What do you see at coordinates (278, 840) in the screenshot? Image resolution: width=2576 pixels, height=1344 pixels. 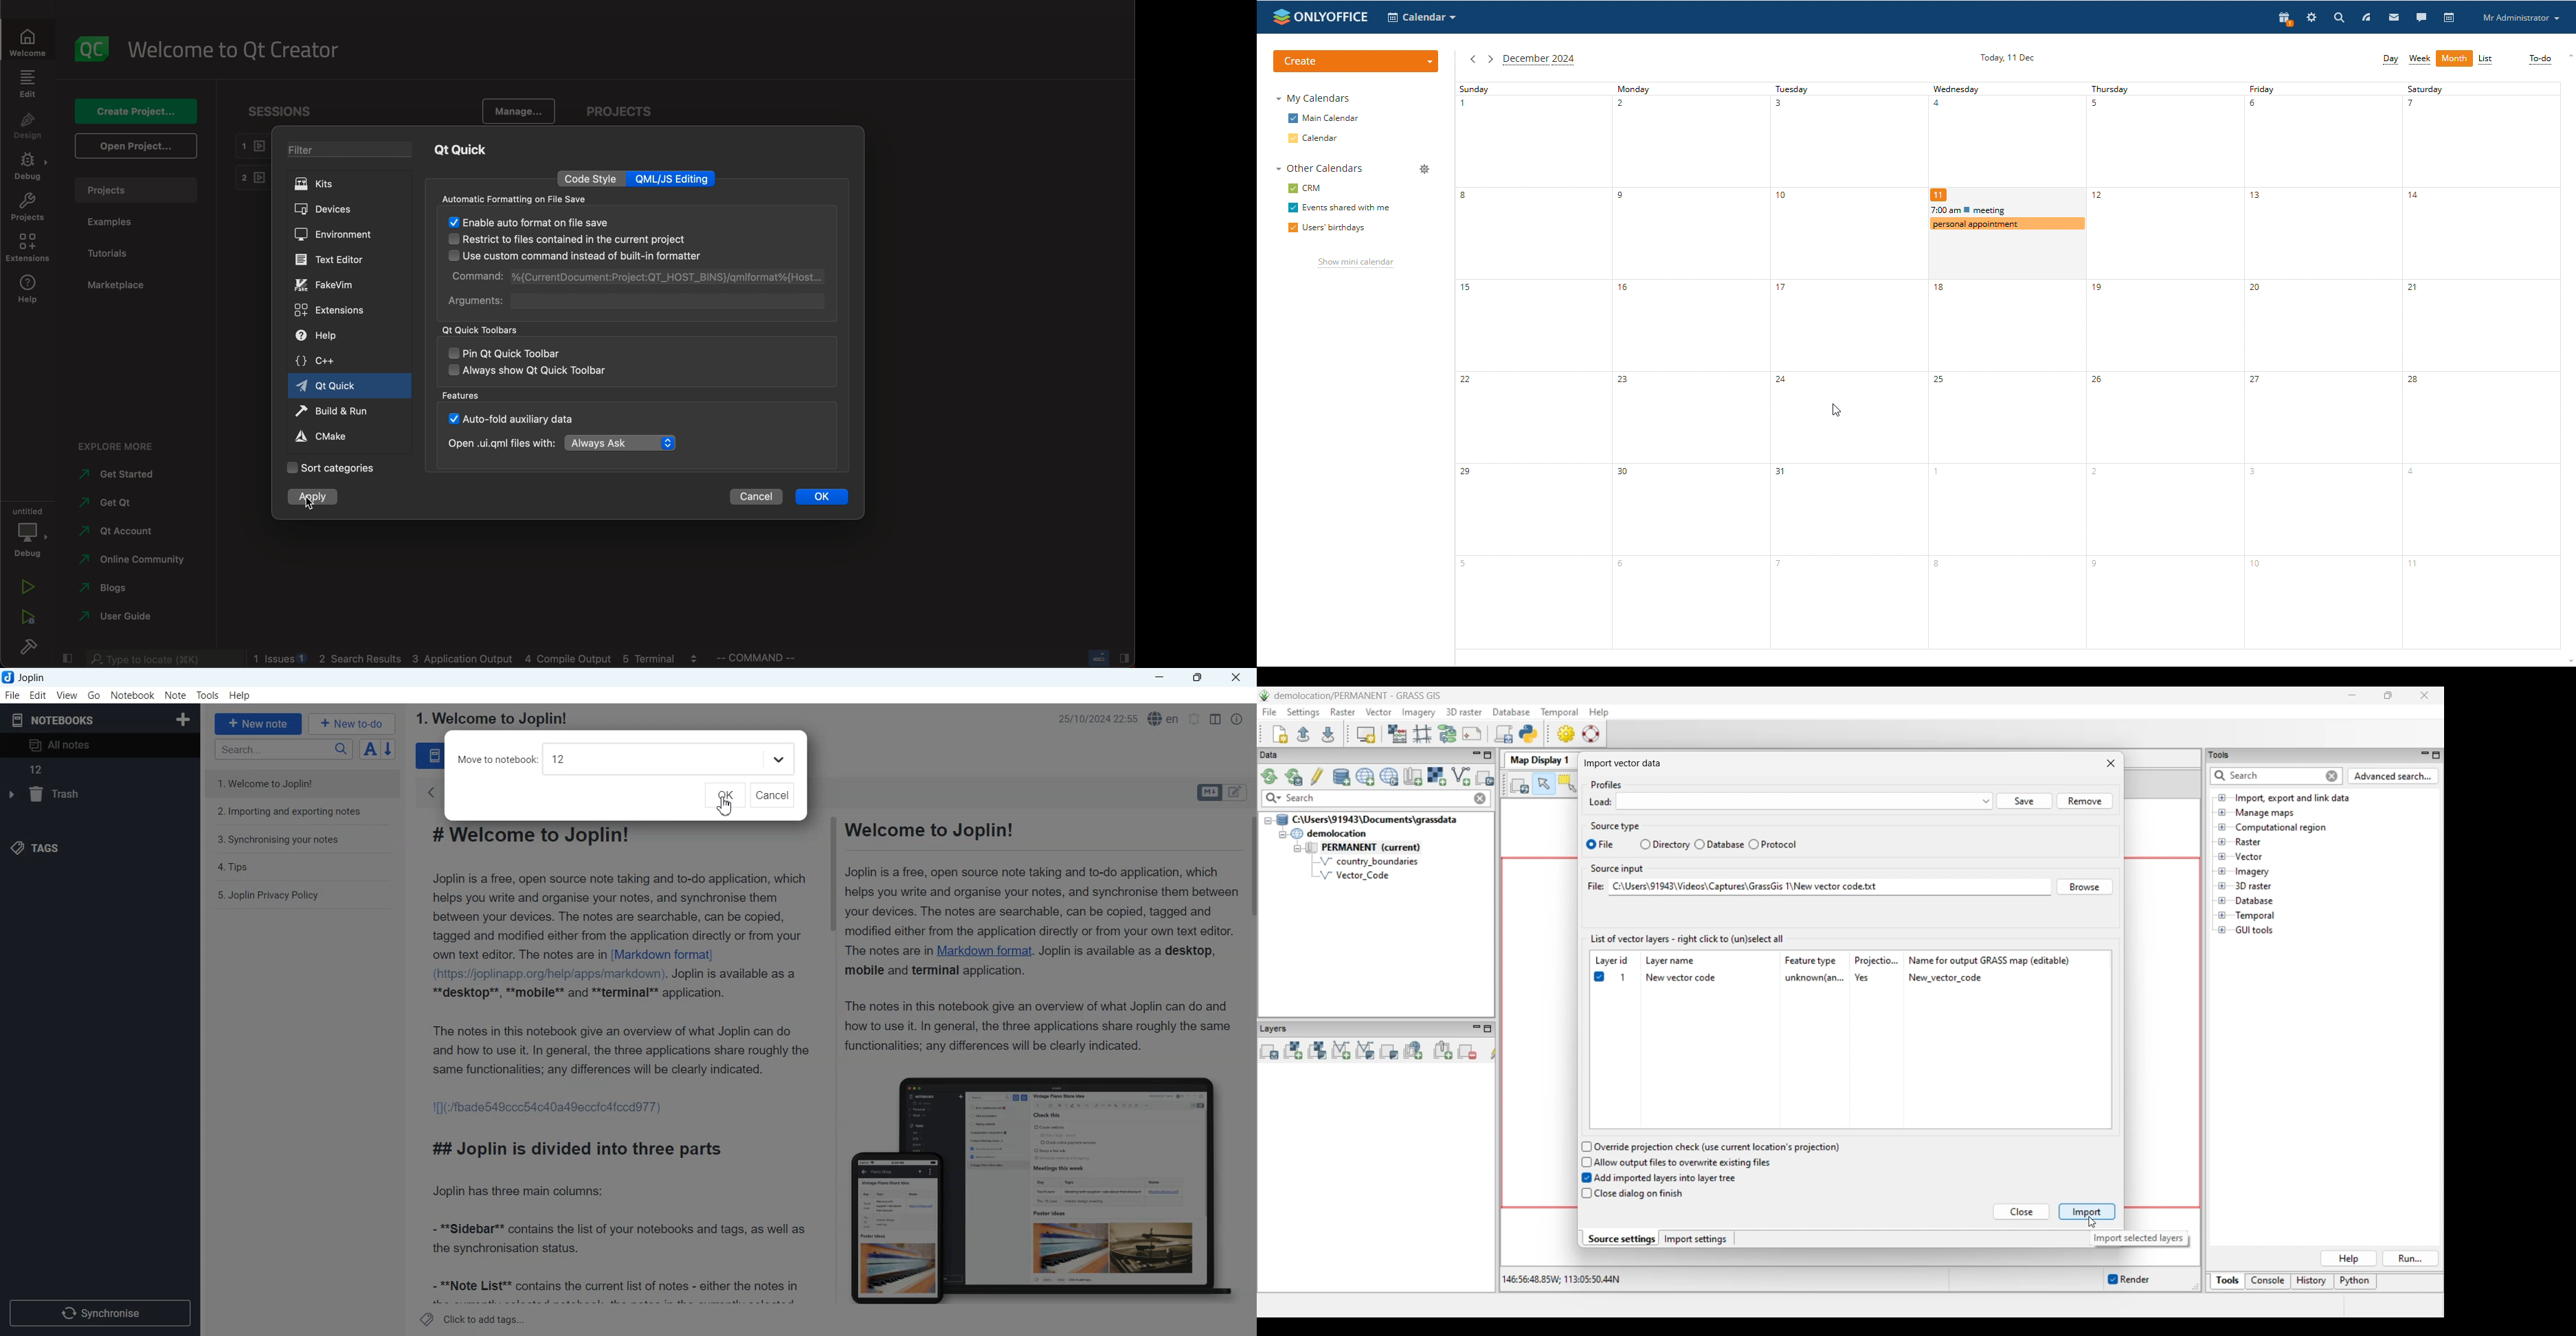 I see `3. Synchronising your notes` at bounding box center [278, 840].